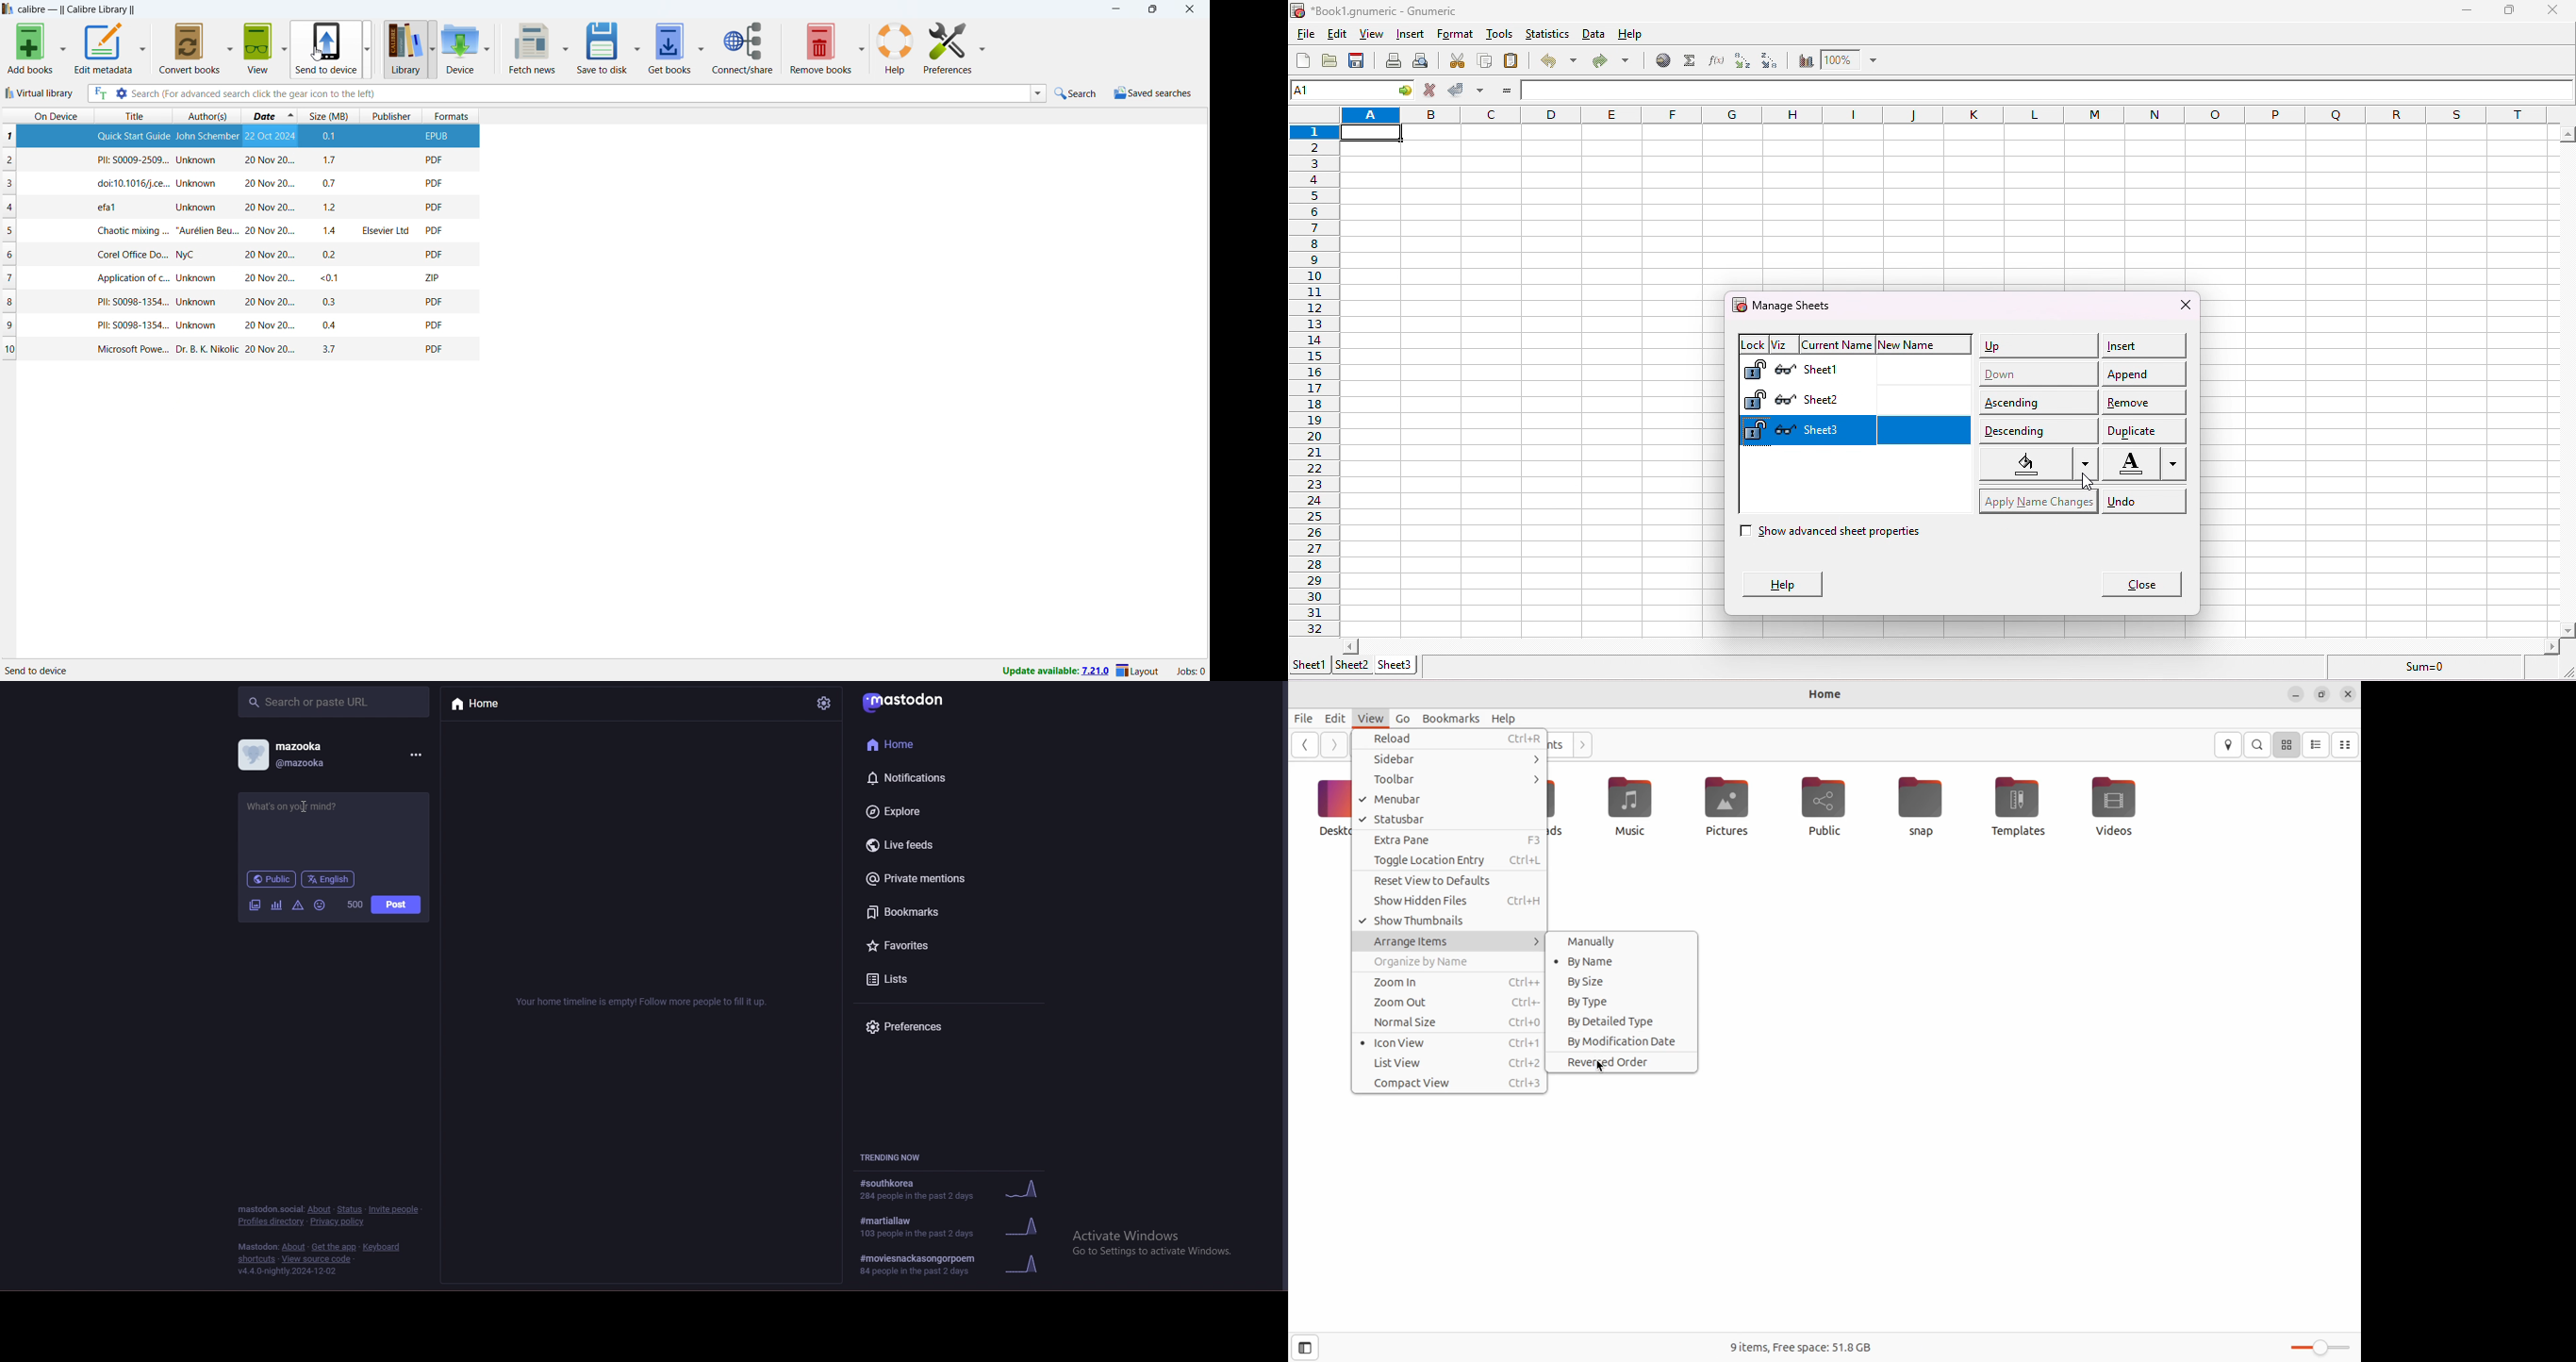 The image size is (2576, 1372). Describe the element at coordinates (1446, 983) in the screenshot. I see `zoom in` at that location.